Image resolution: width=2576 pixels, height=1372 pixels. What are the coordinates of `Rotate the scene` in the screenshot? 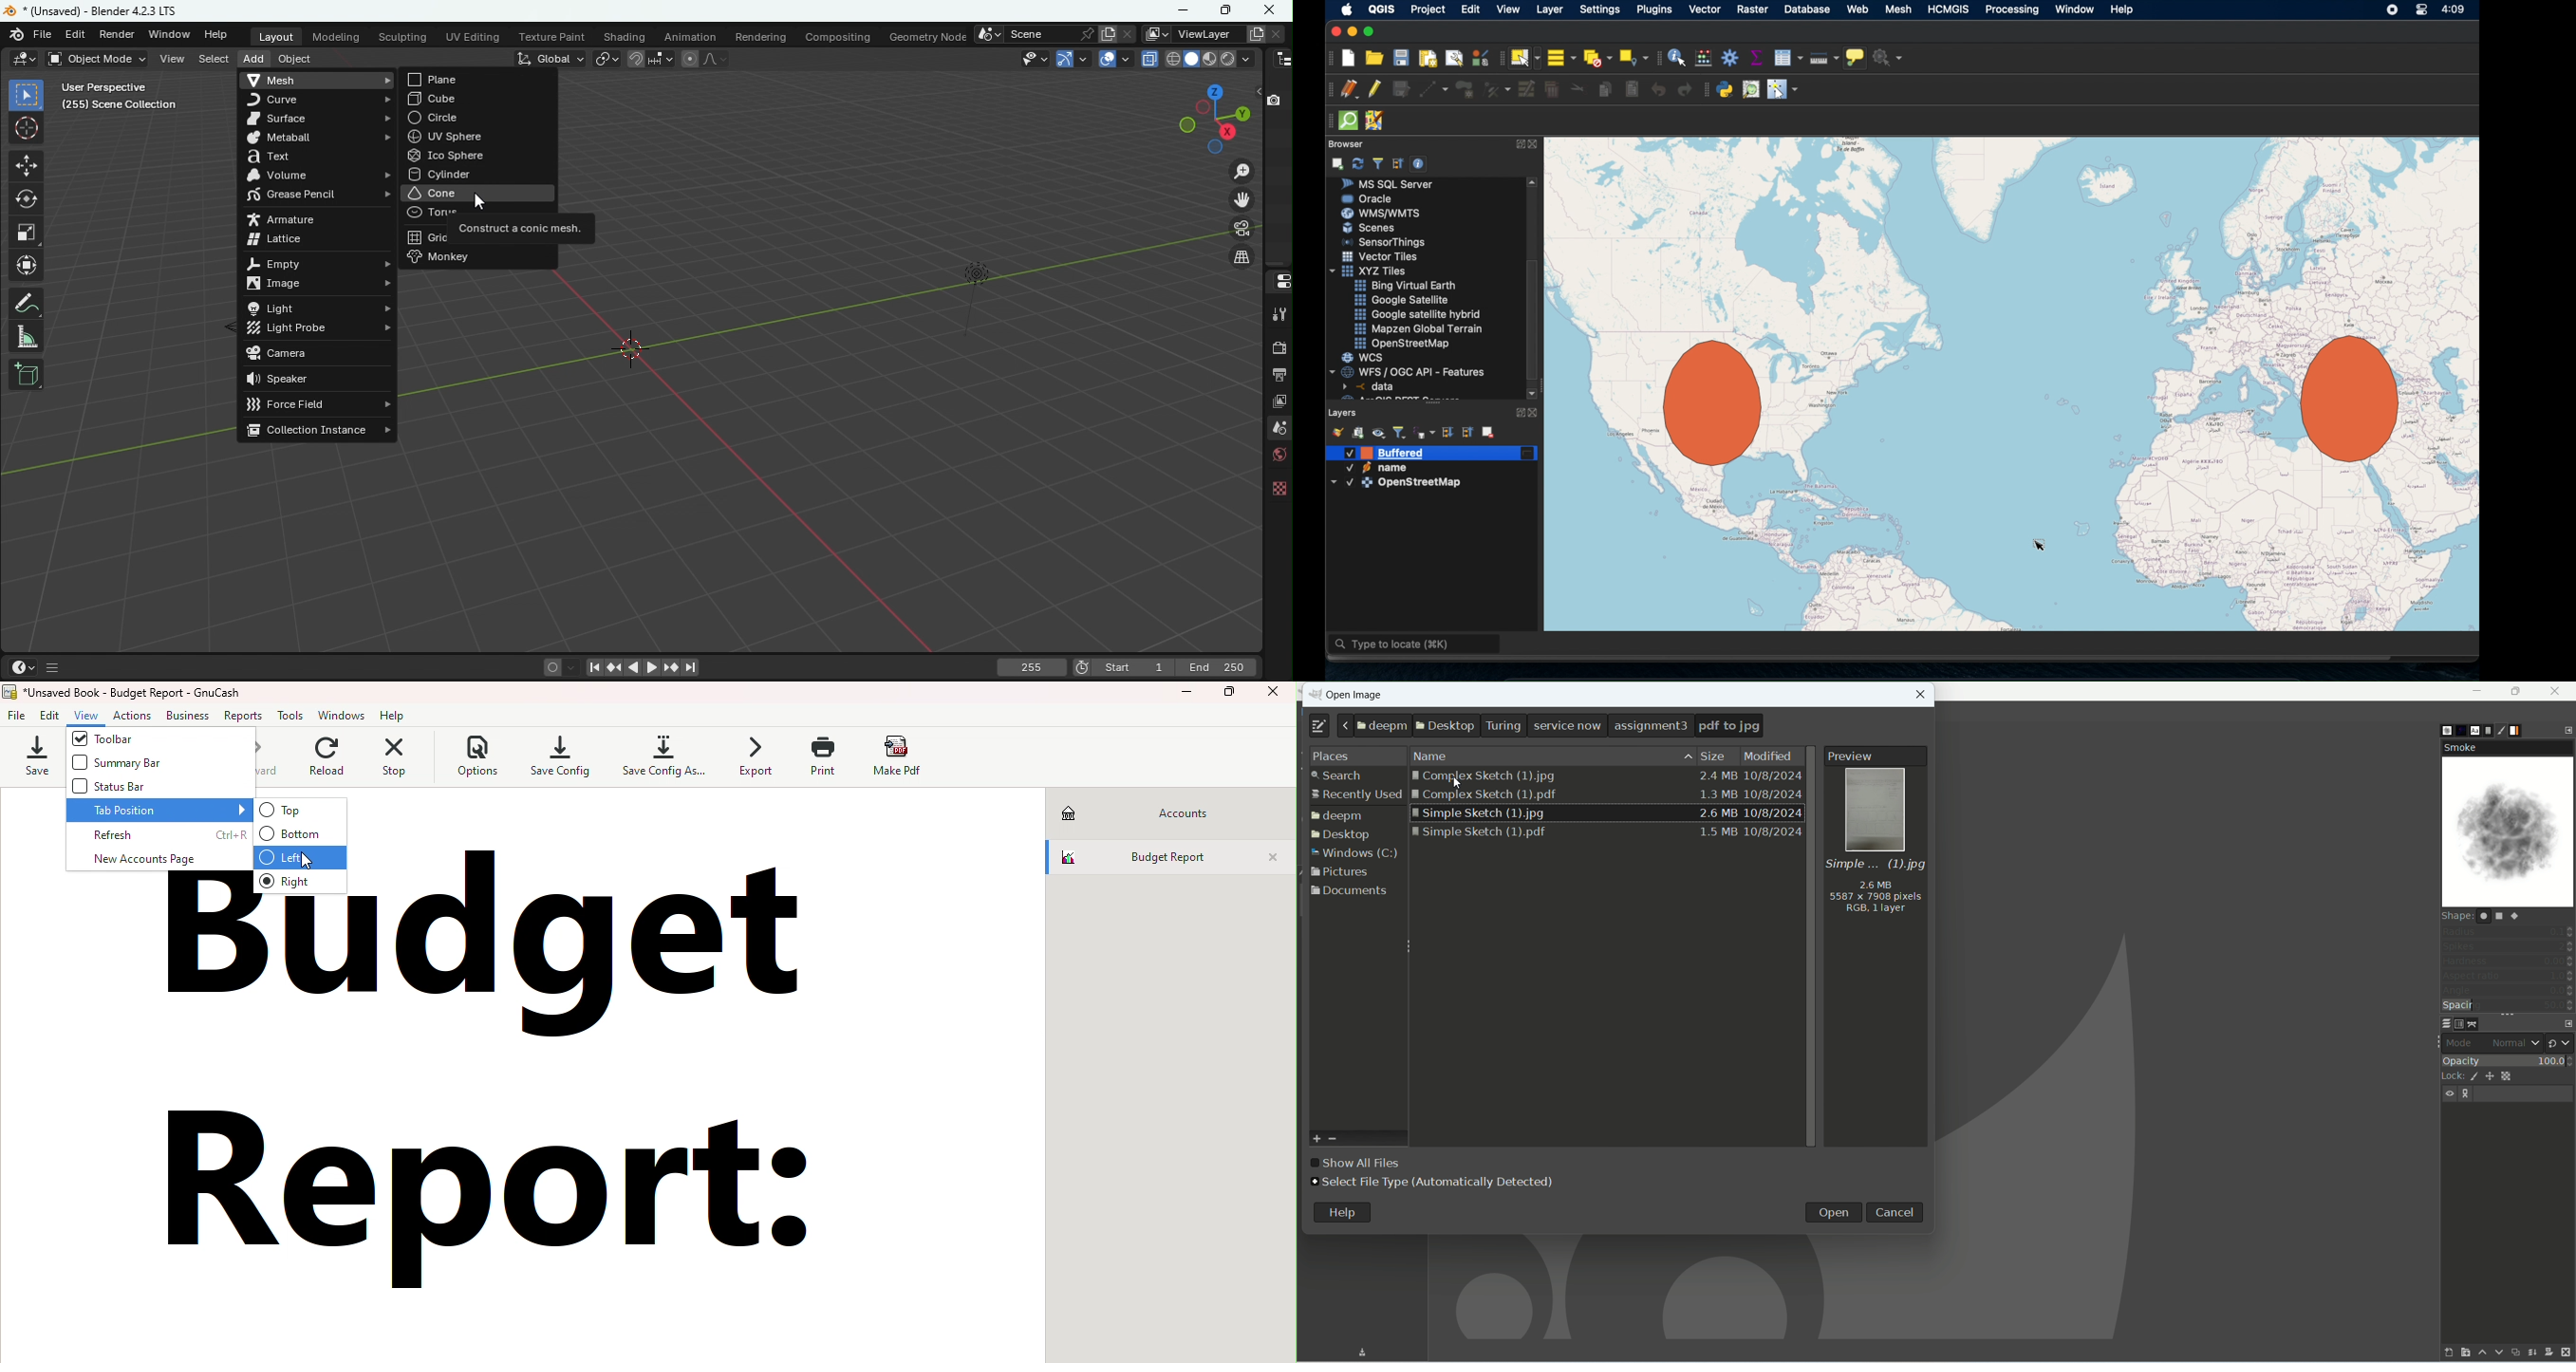 It's located at (1215, 148).